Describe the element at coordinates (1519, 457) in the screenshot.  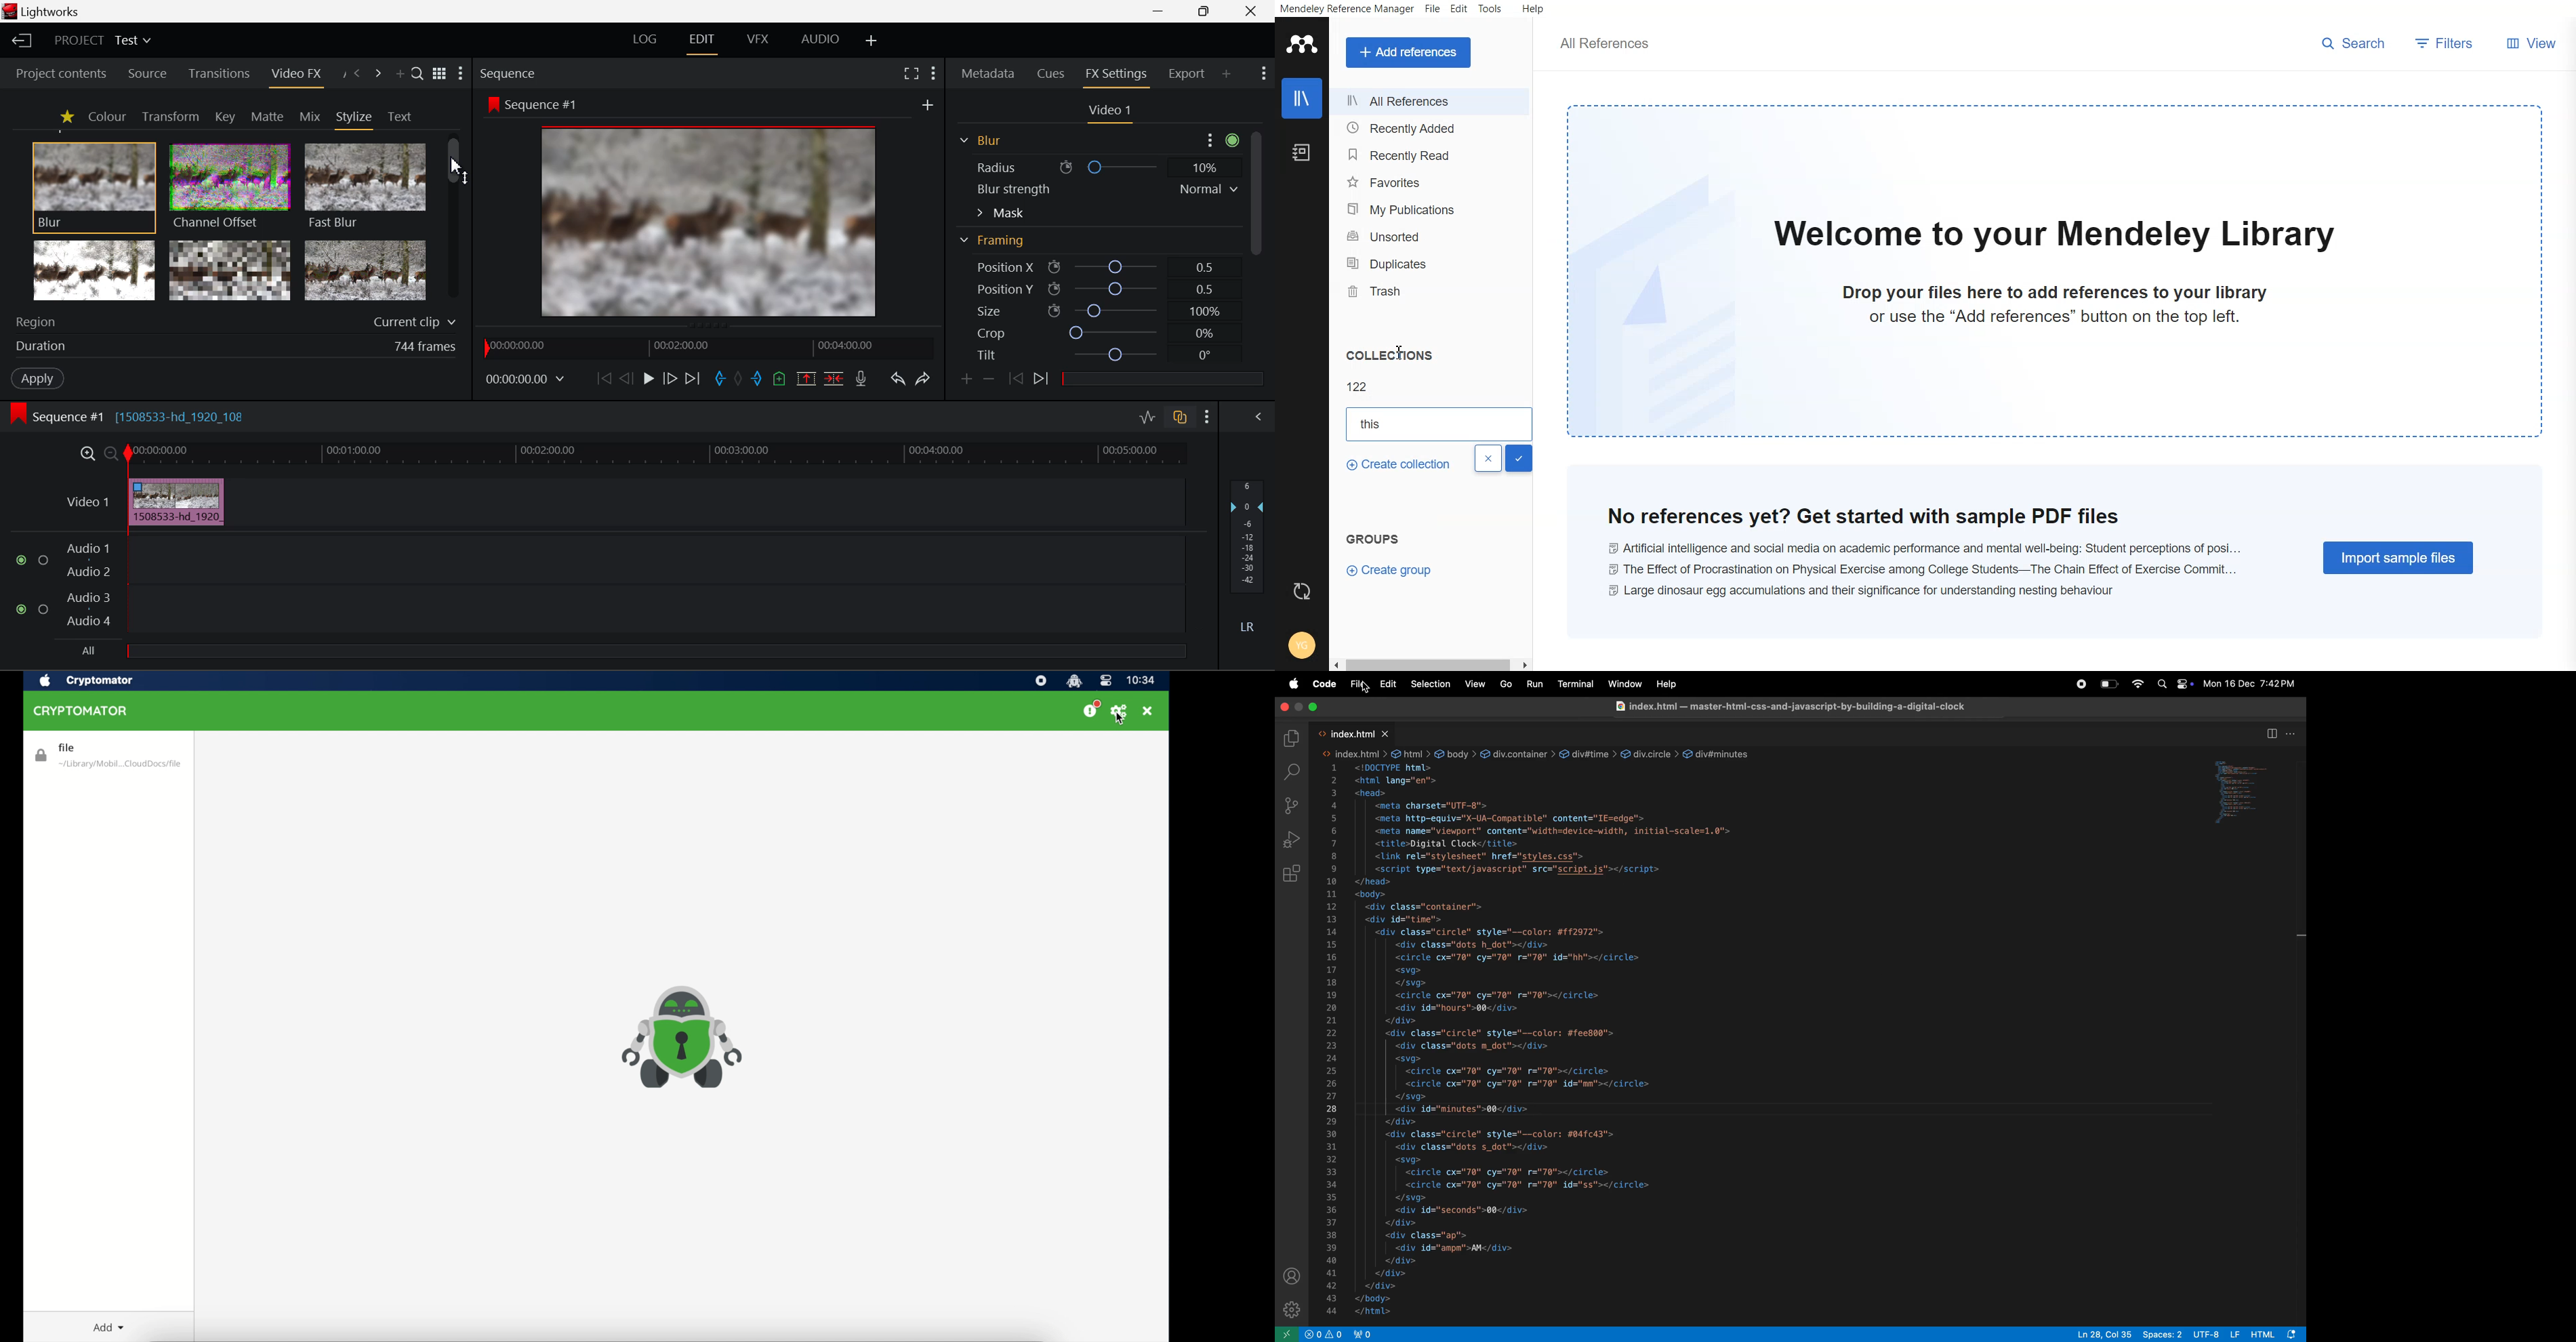
I see `Done` at that location.